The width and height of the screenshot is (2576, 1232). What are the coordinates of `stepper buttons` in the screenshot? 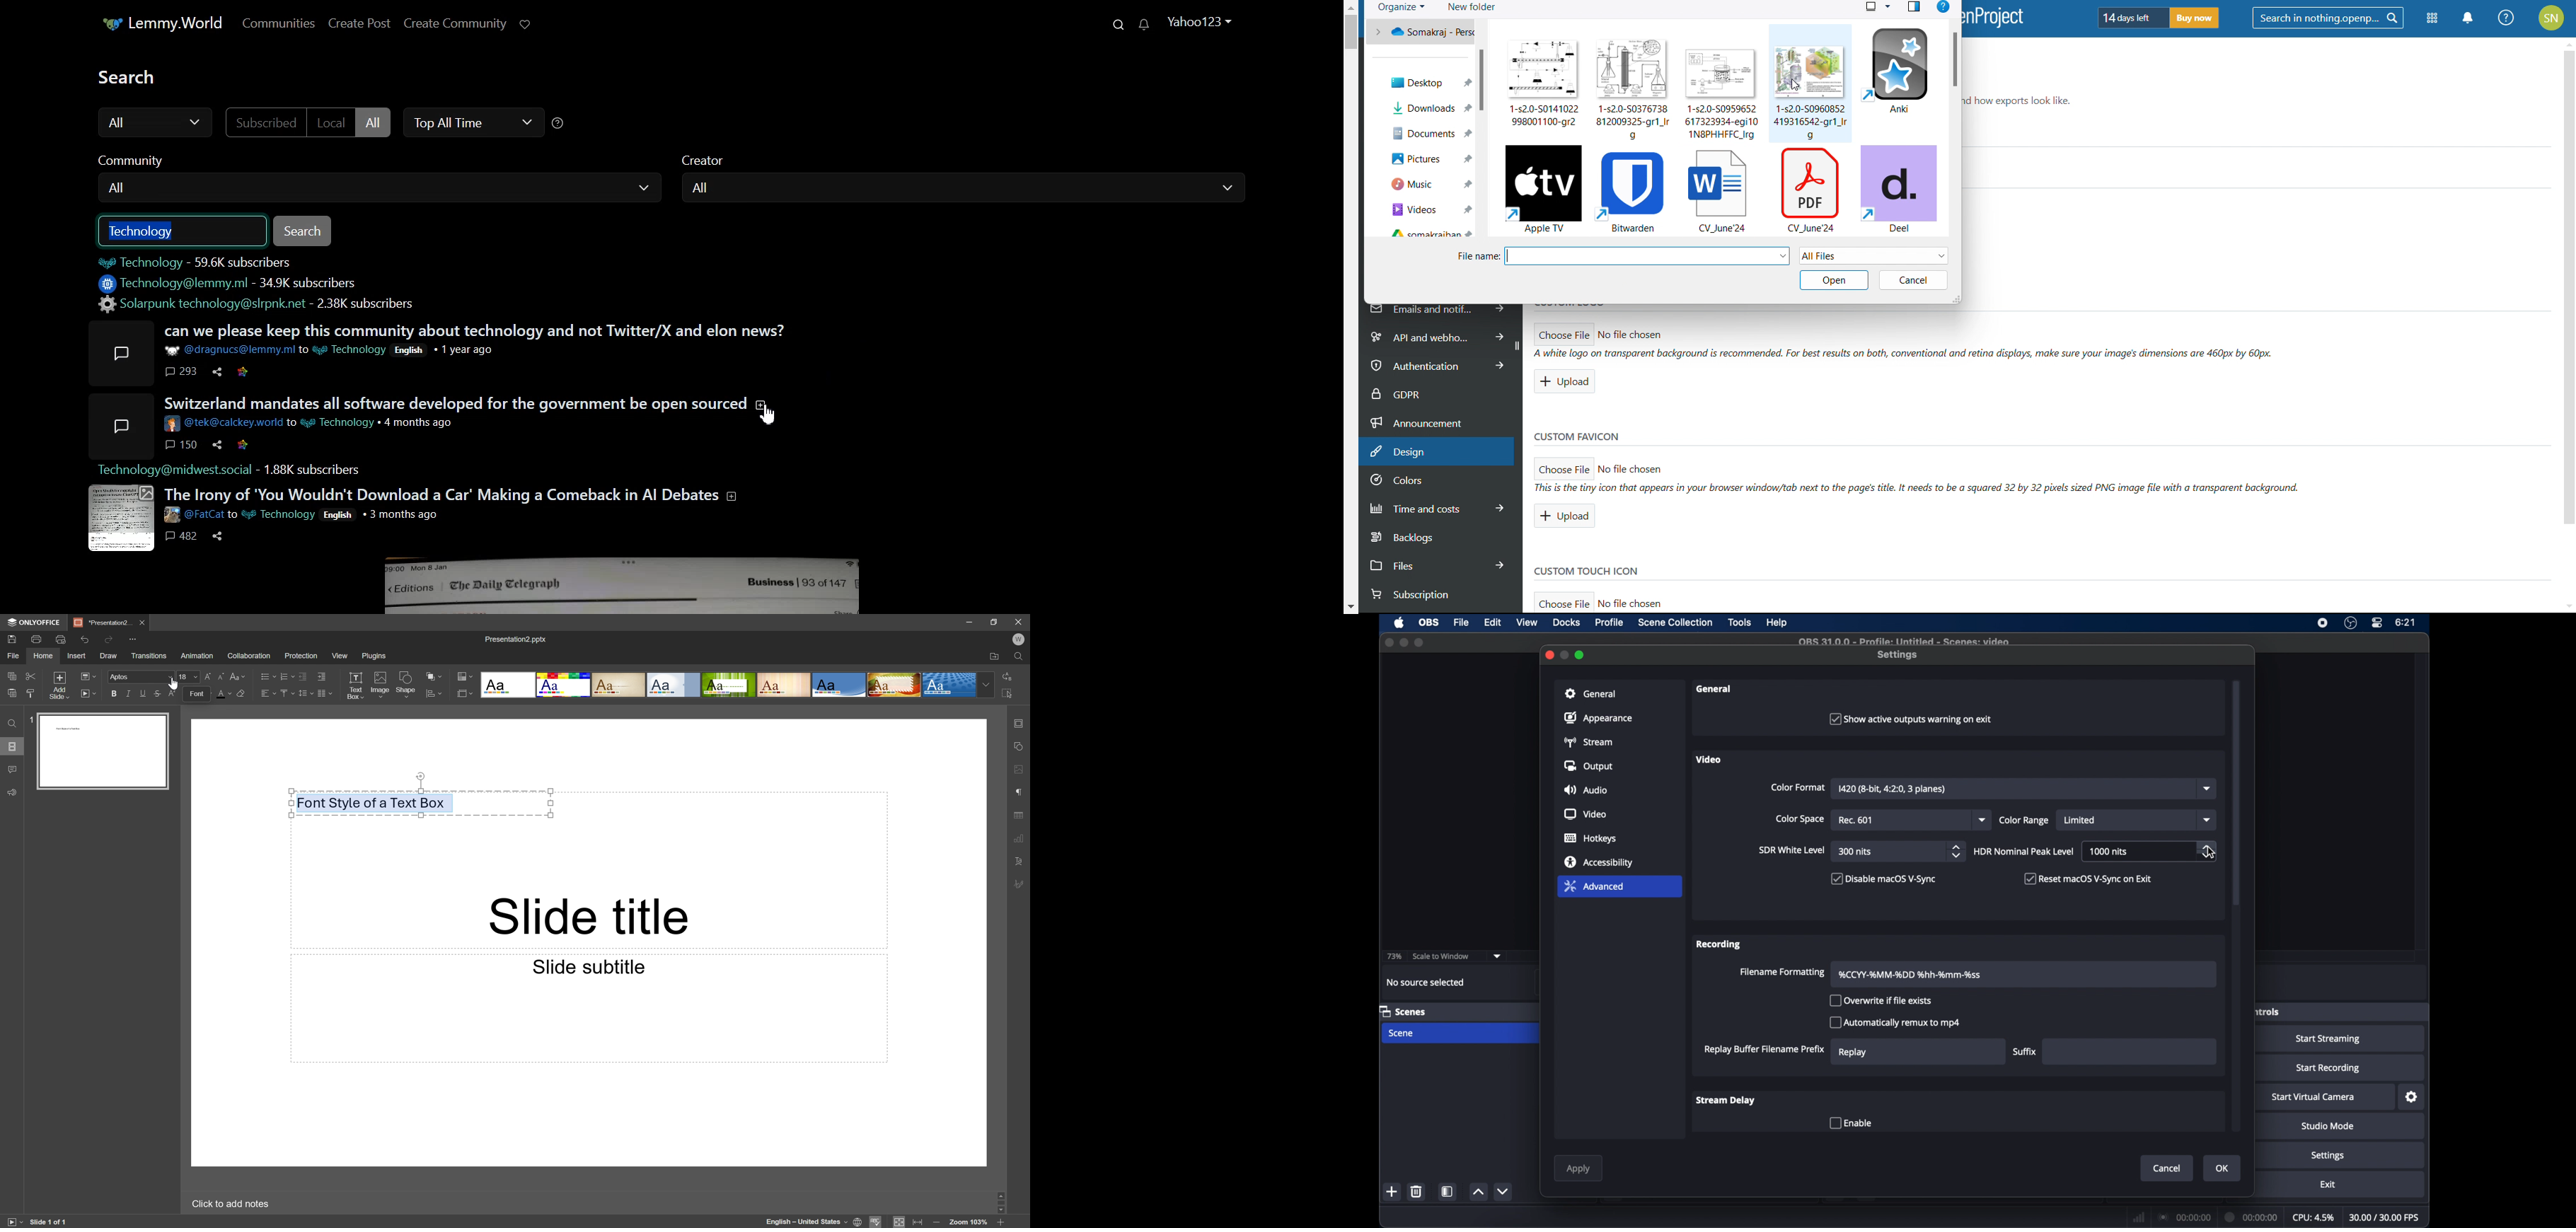 It's located at (2207, 851).